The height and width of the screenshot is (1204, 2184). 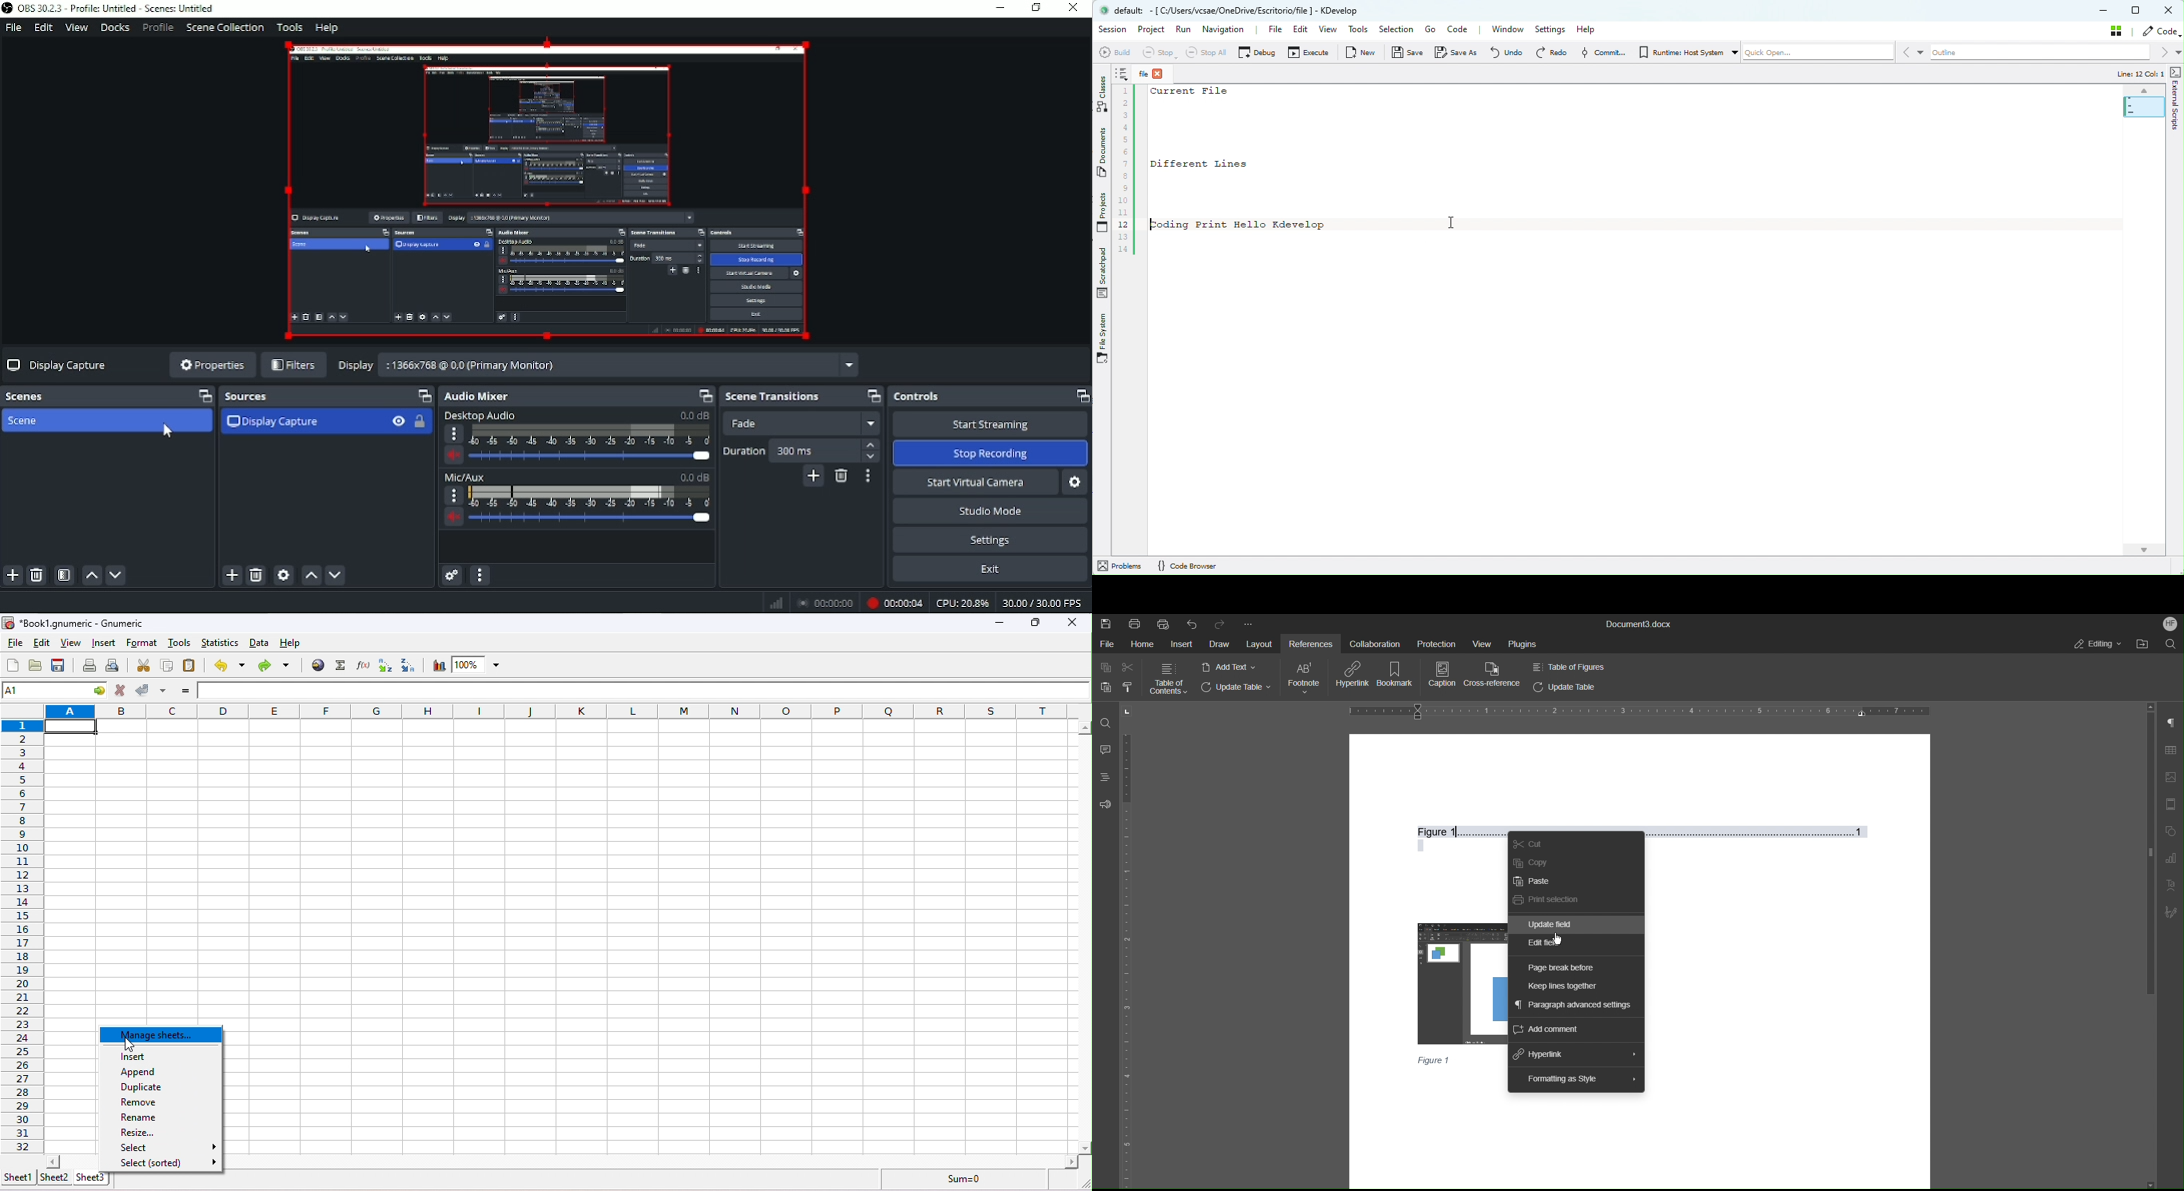 What do you see at coordinates (1373, 643) in the screenshot?
I see `Collaboration` at bounding box center [1373, 643].